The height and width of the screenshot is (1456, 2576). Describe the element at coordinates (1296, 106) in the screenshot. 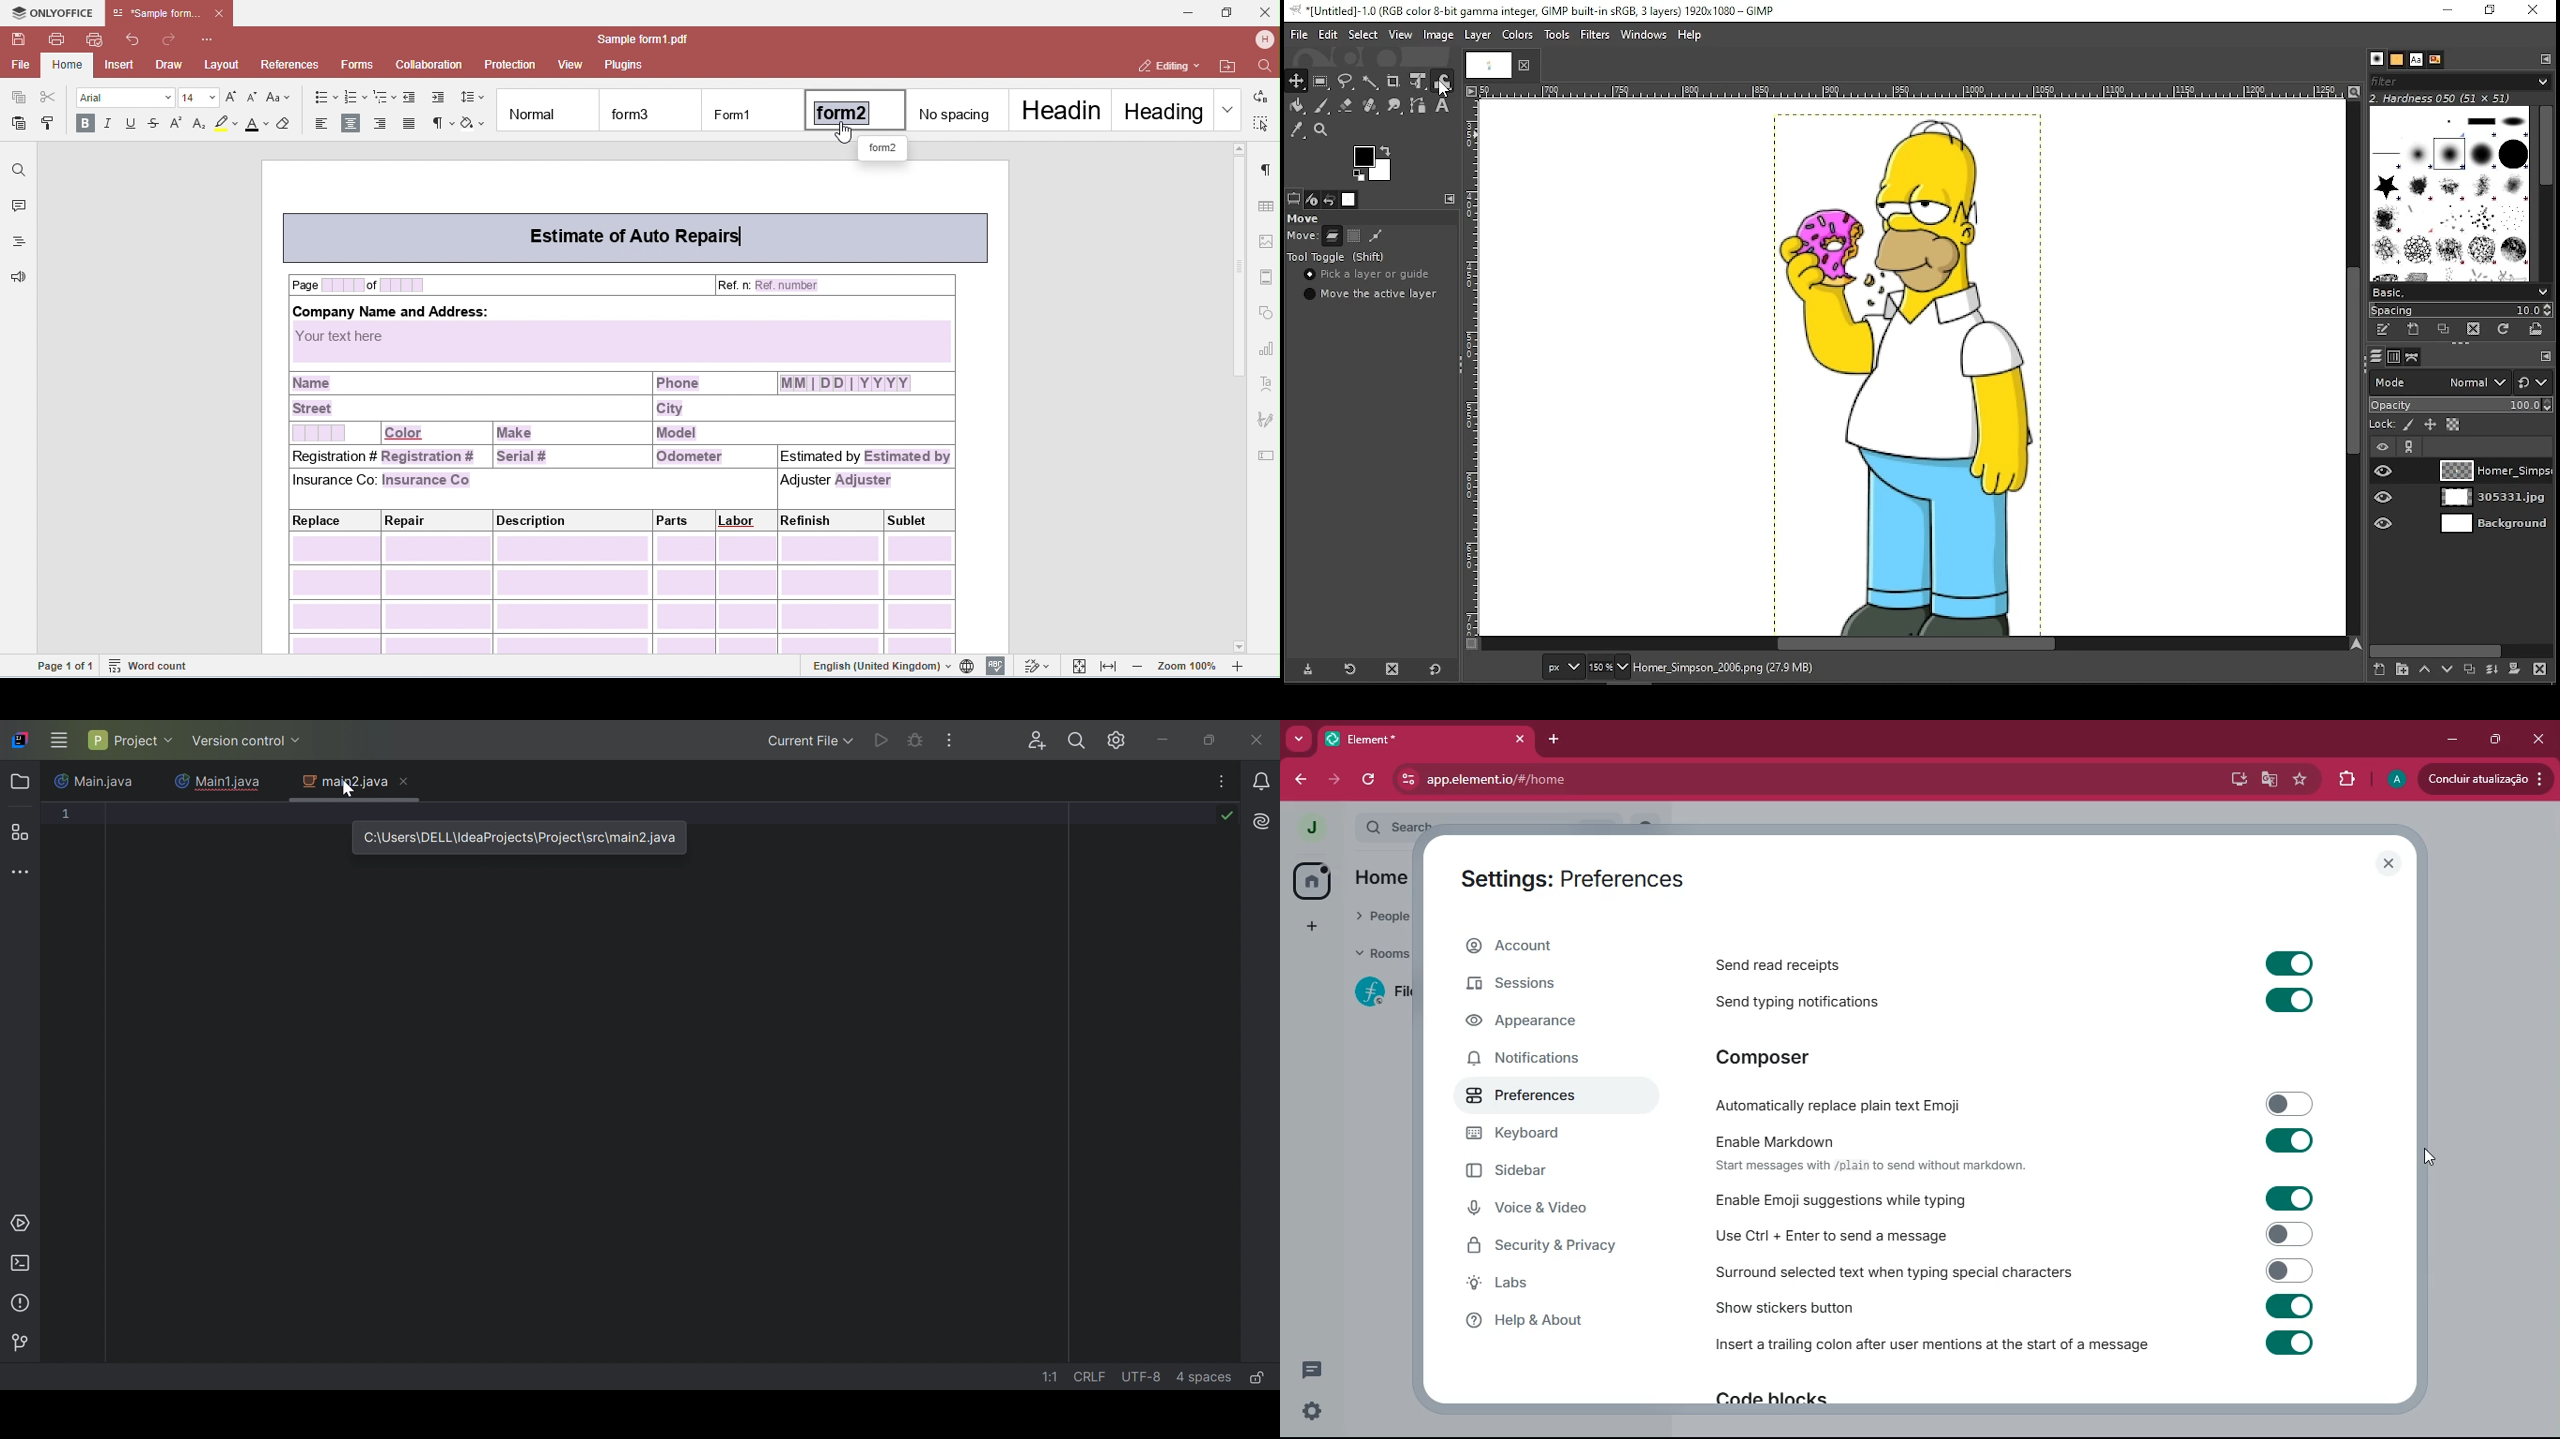

I see `painbucket tool` at that location.